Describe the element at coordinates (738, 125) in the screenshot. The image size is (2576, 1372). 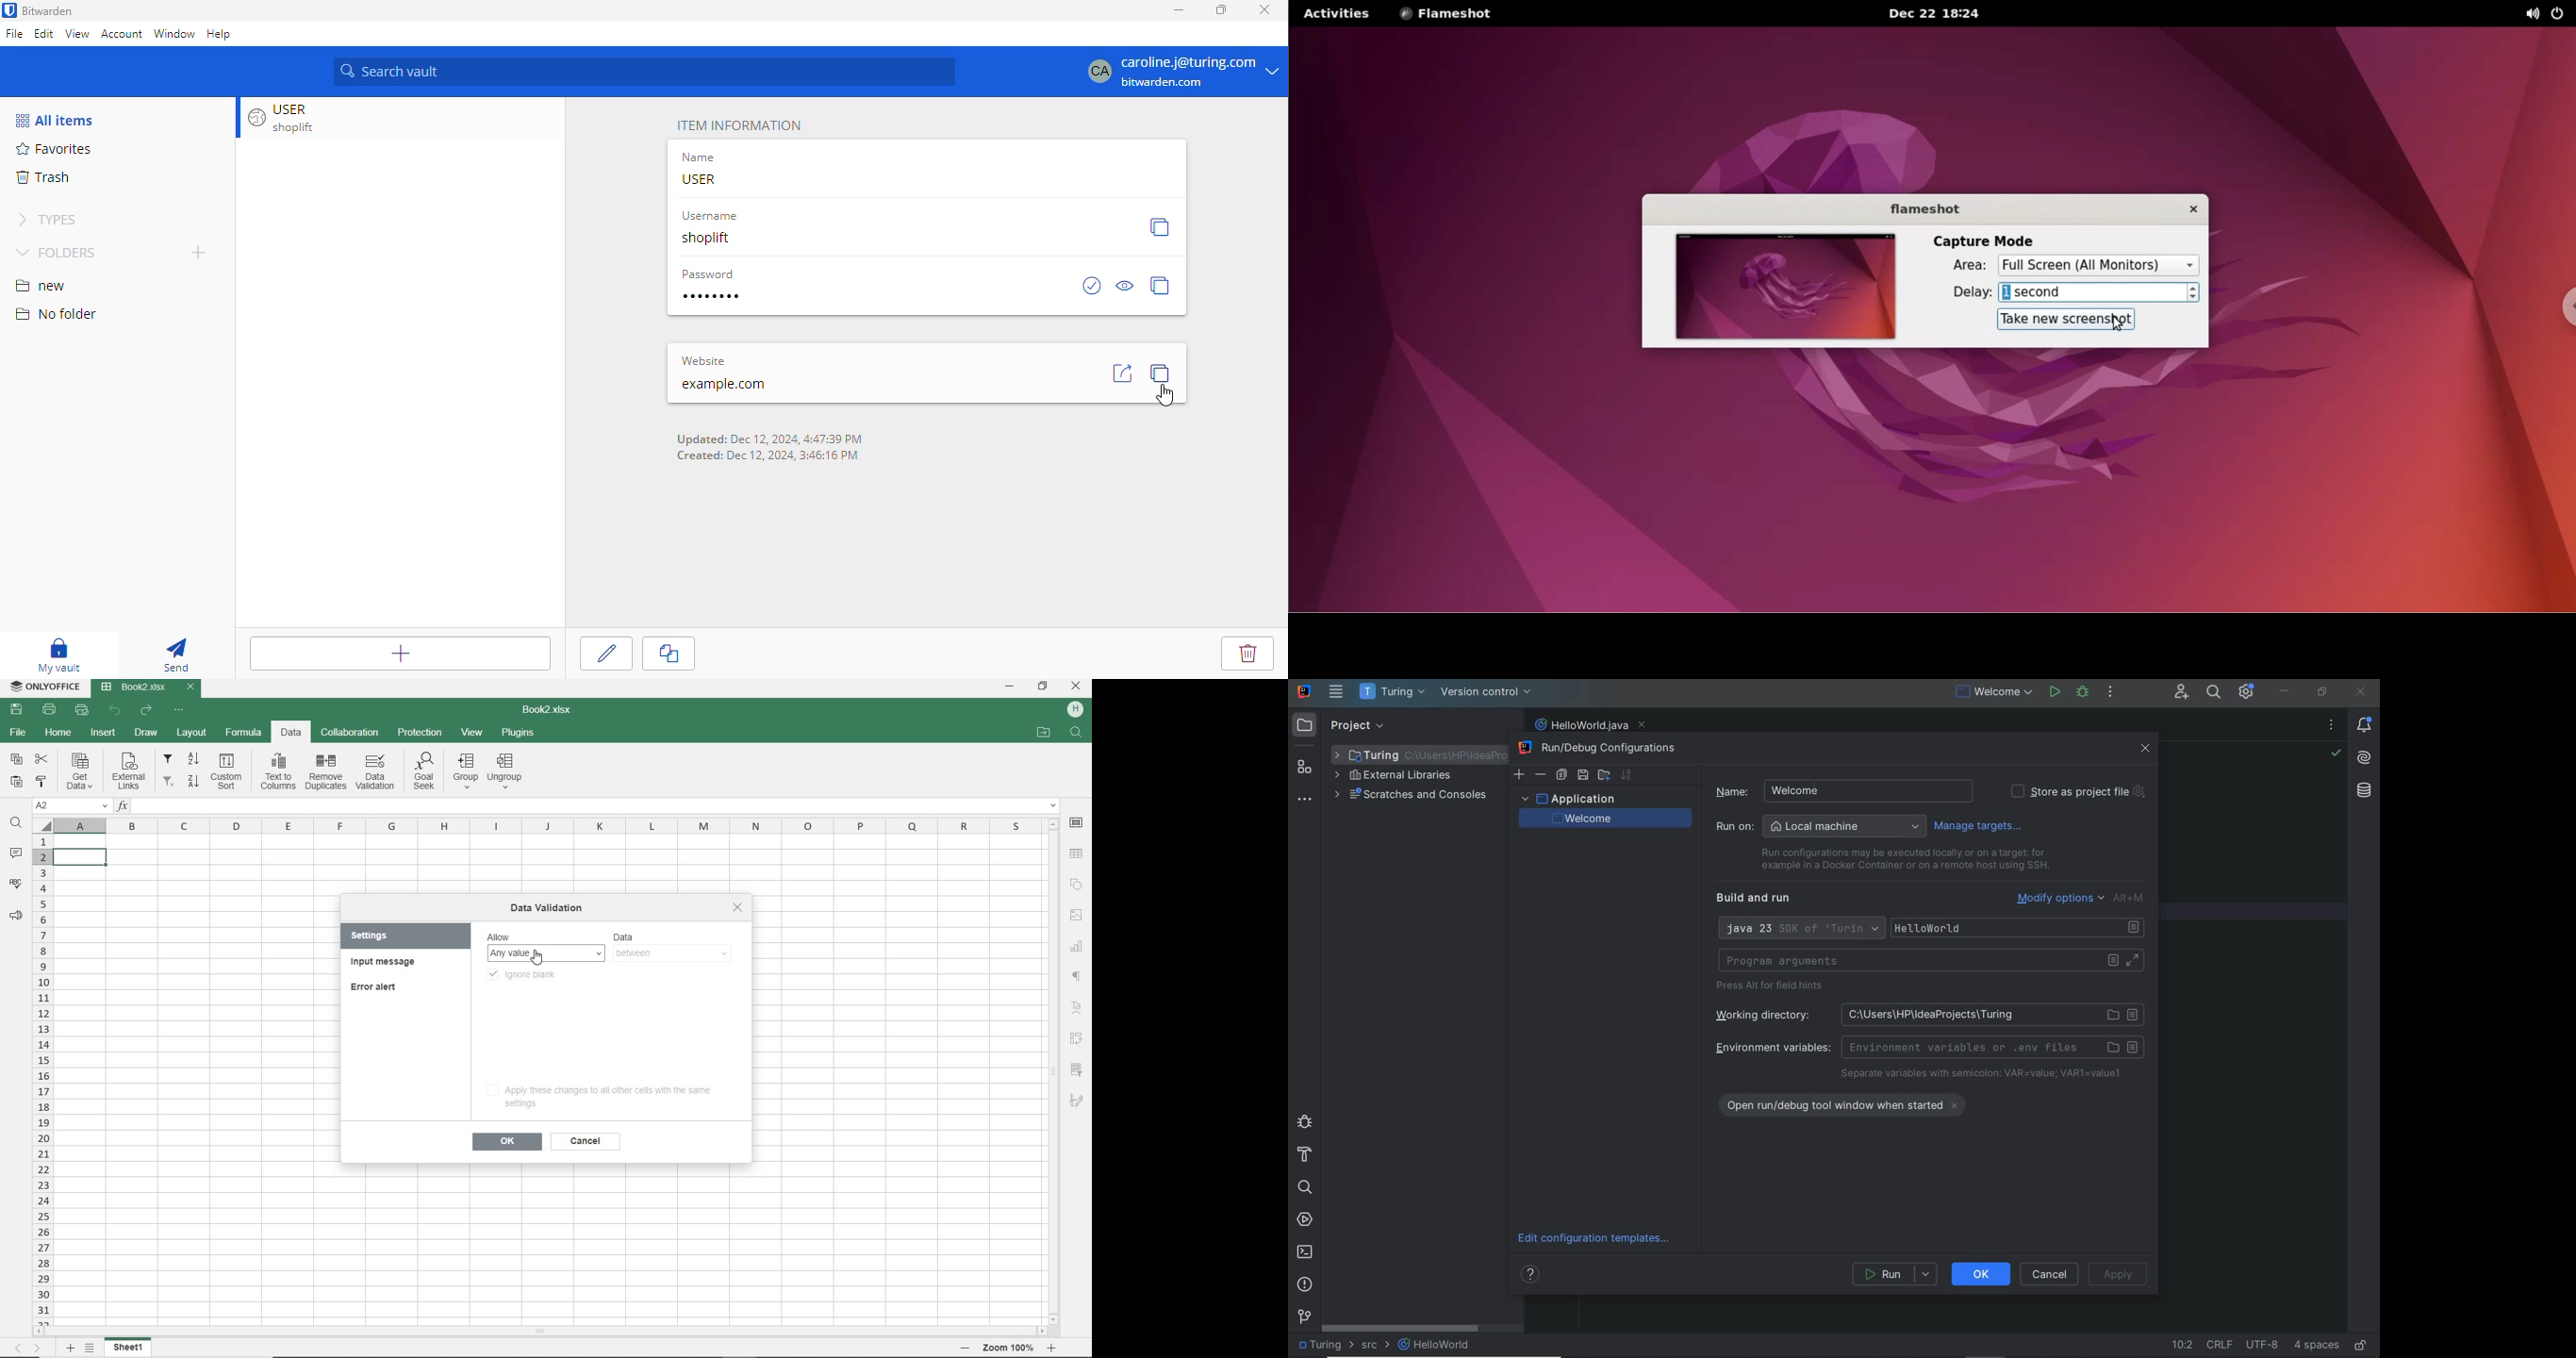
I see `item information` at that location.